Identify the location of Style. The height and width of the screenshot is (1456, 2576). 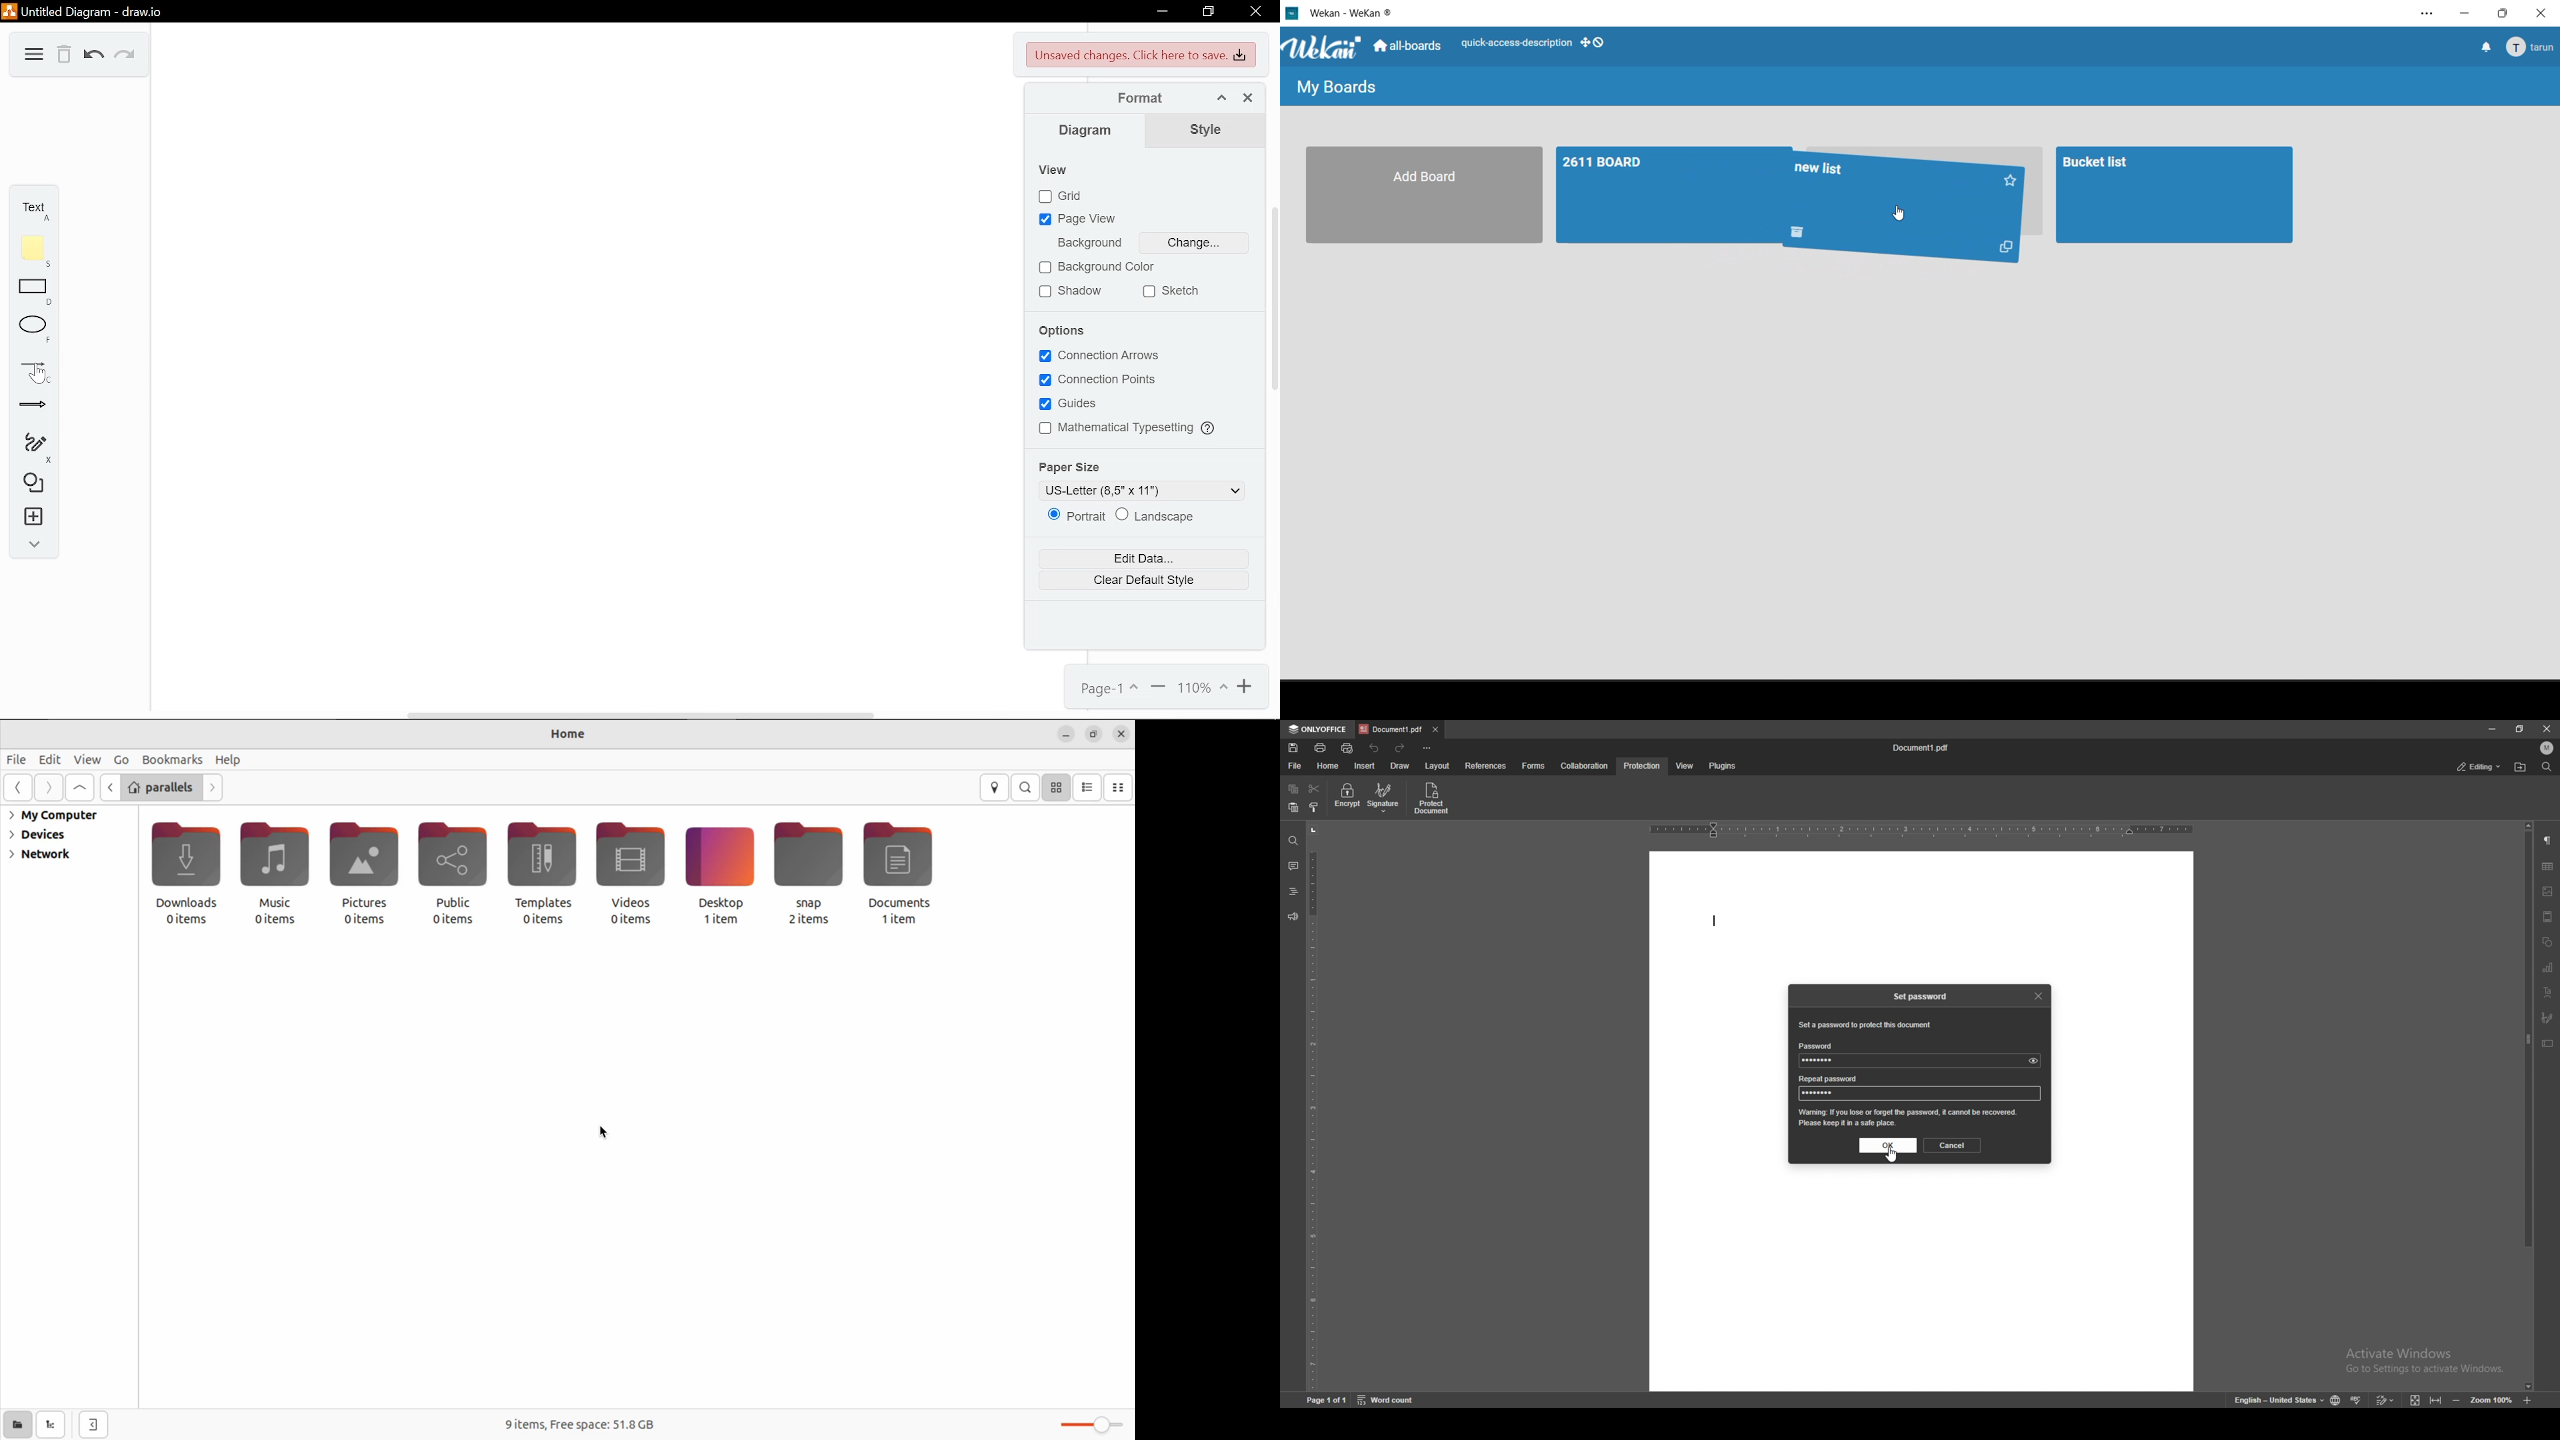
(1202, 130).